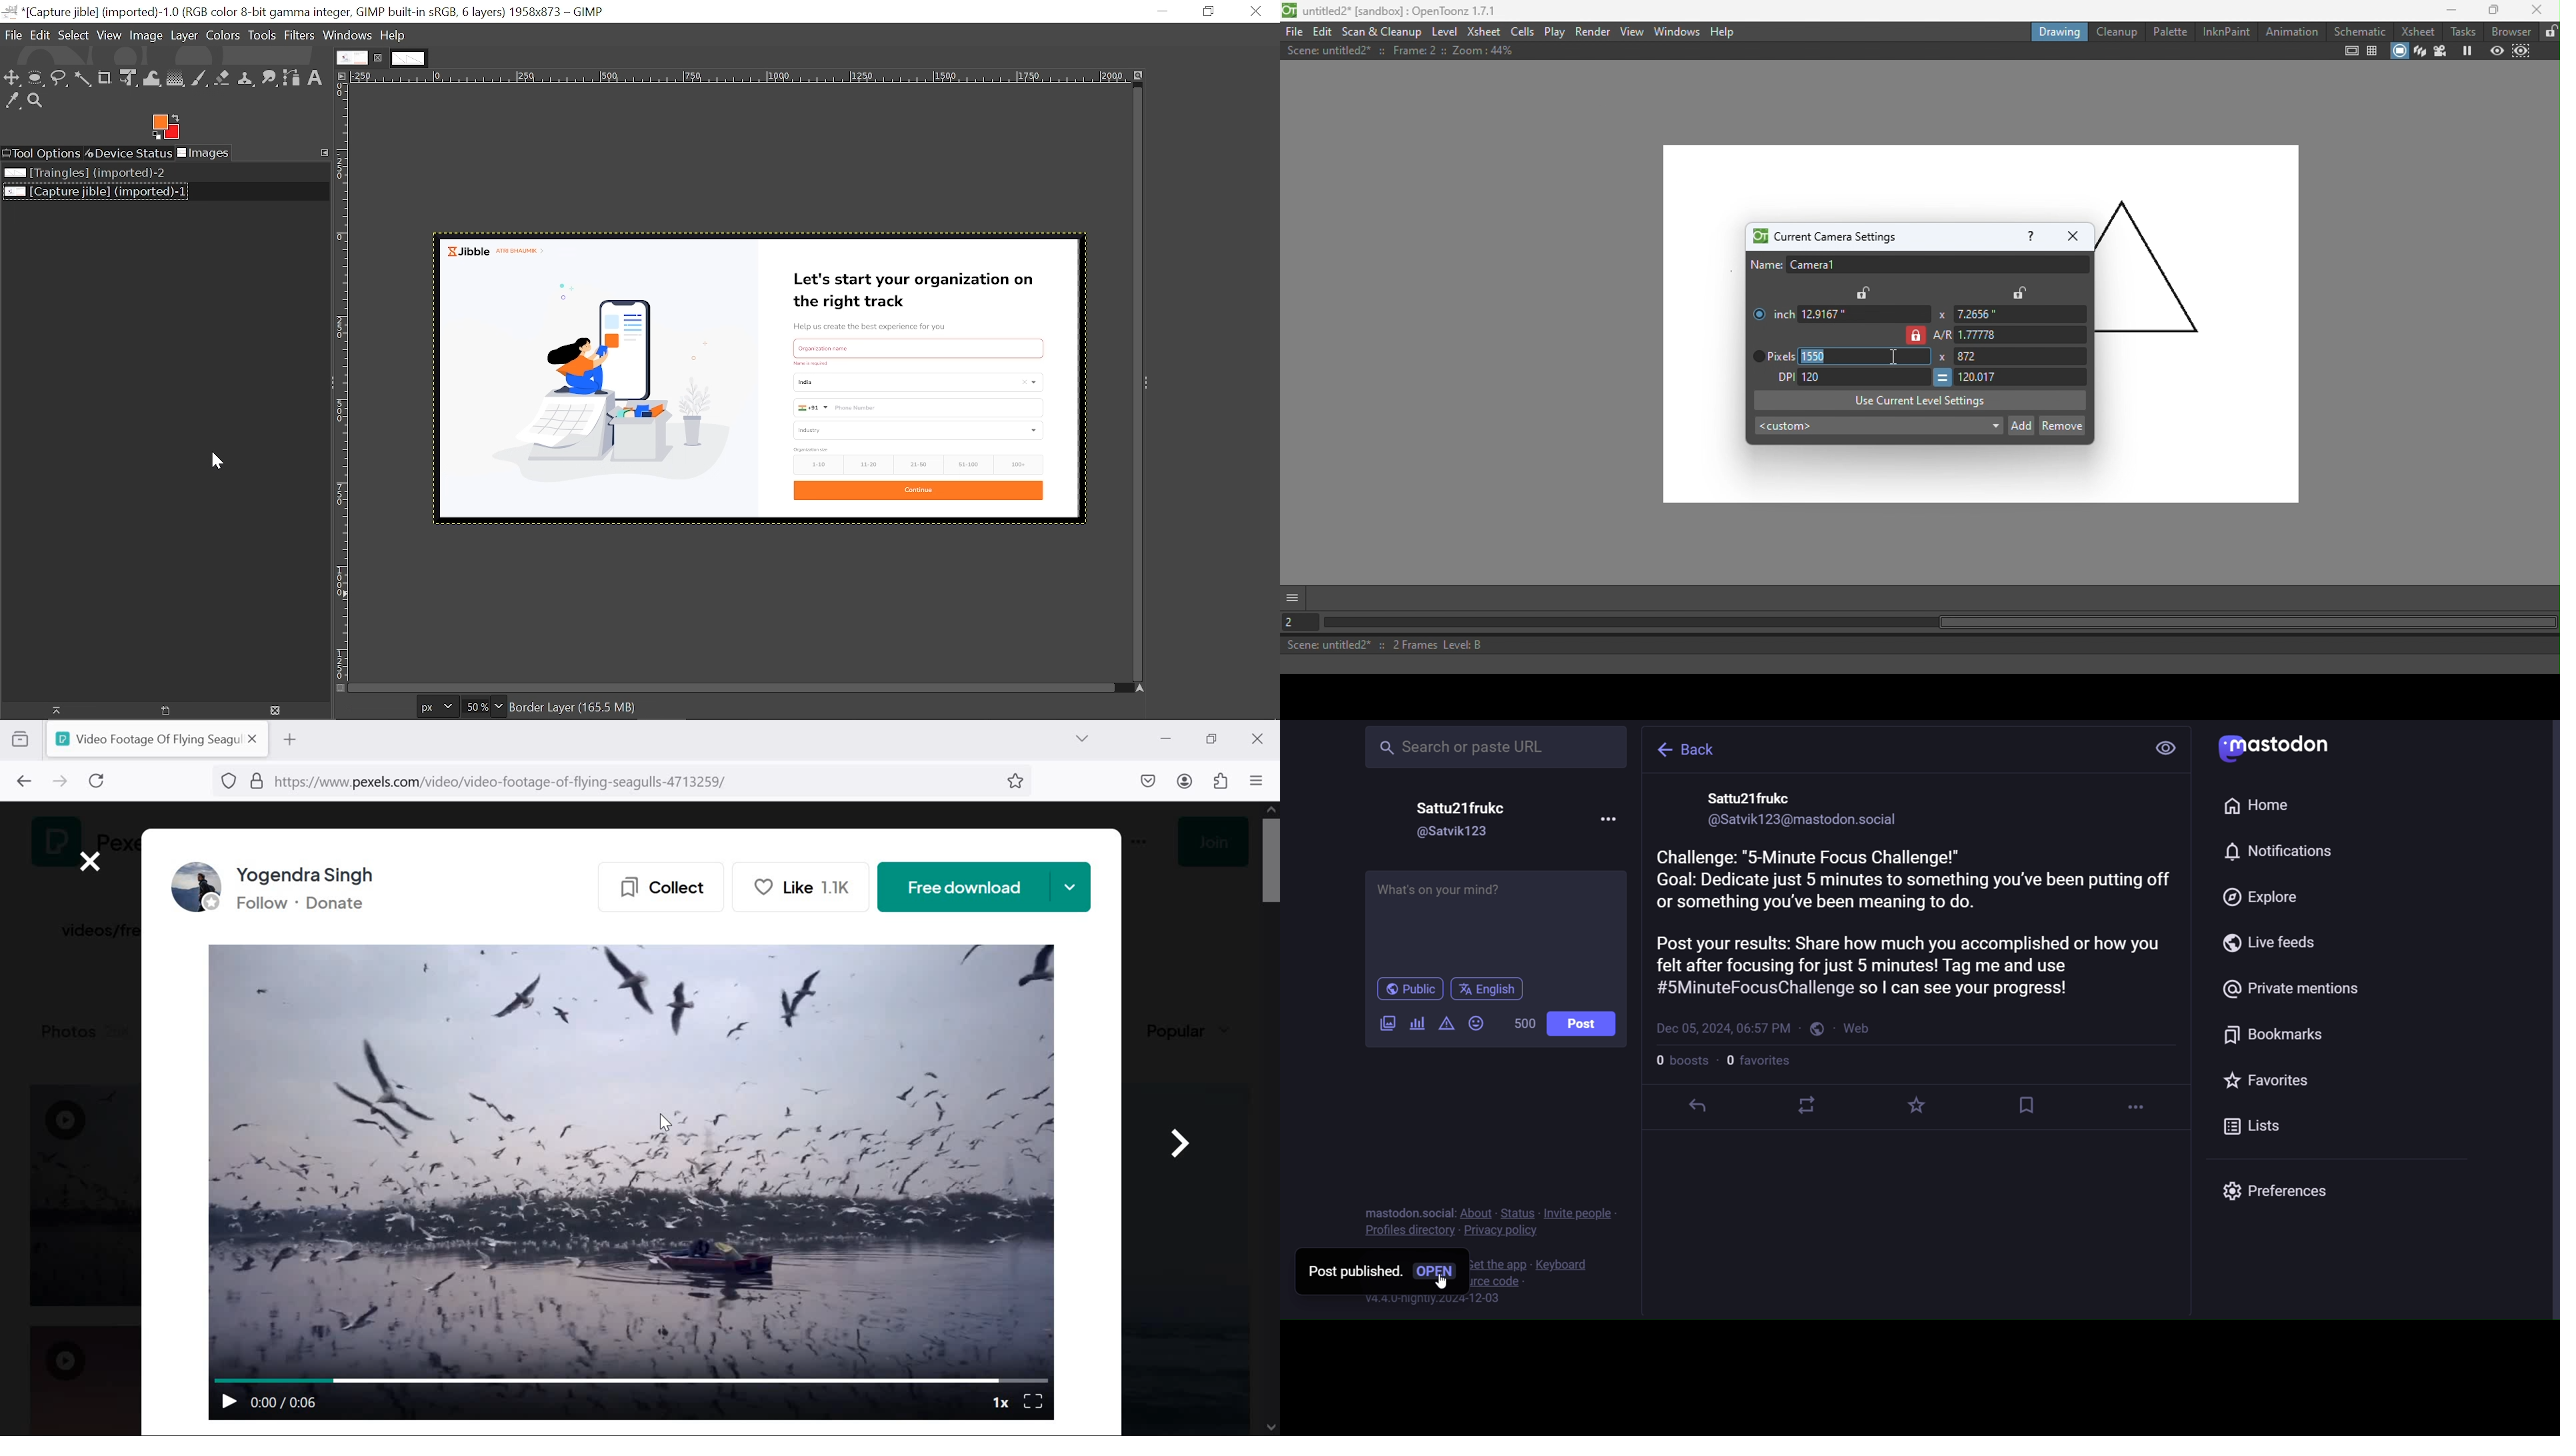  Describe the element at coordinates (1207, 11) in the screenshot. I see `Restore down` at that location.